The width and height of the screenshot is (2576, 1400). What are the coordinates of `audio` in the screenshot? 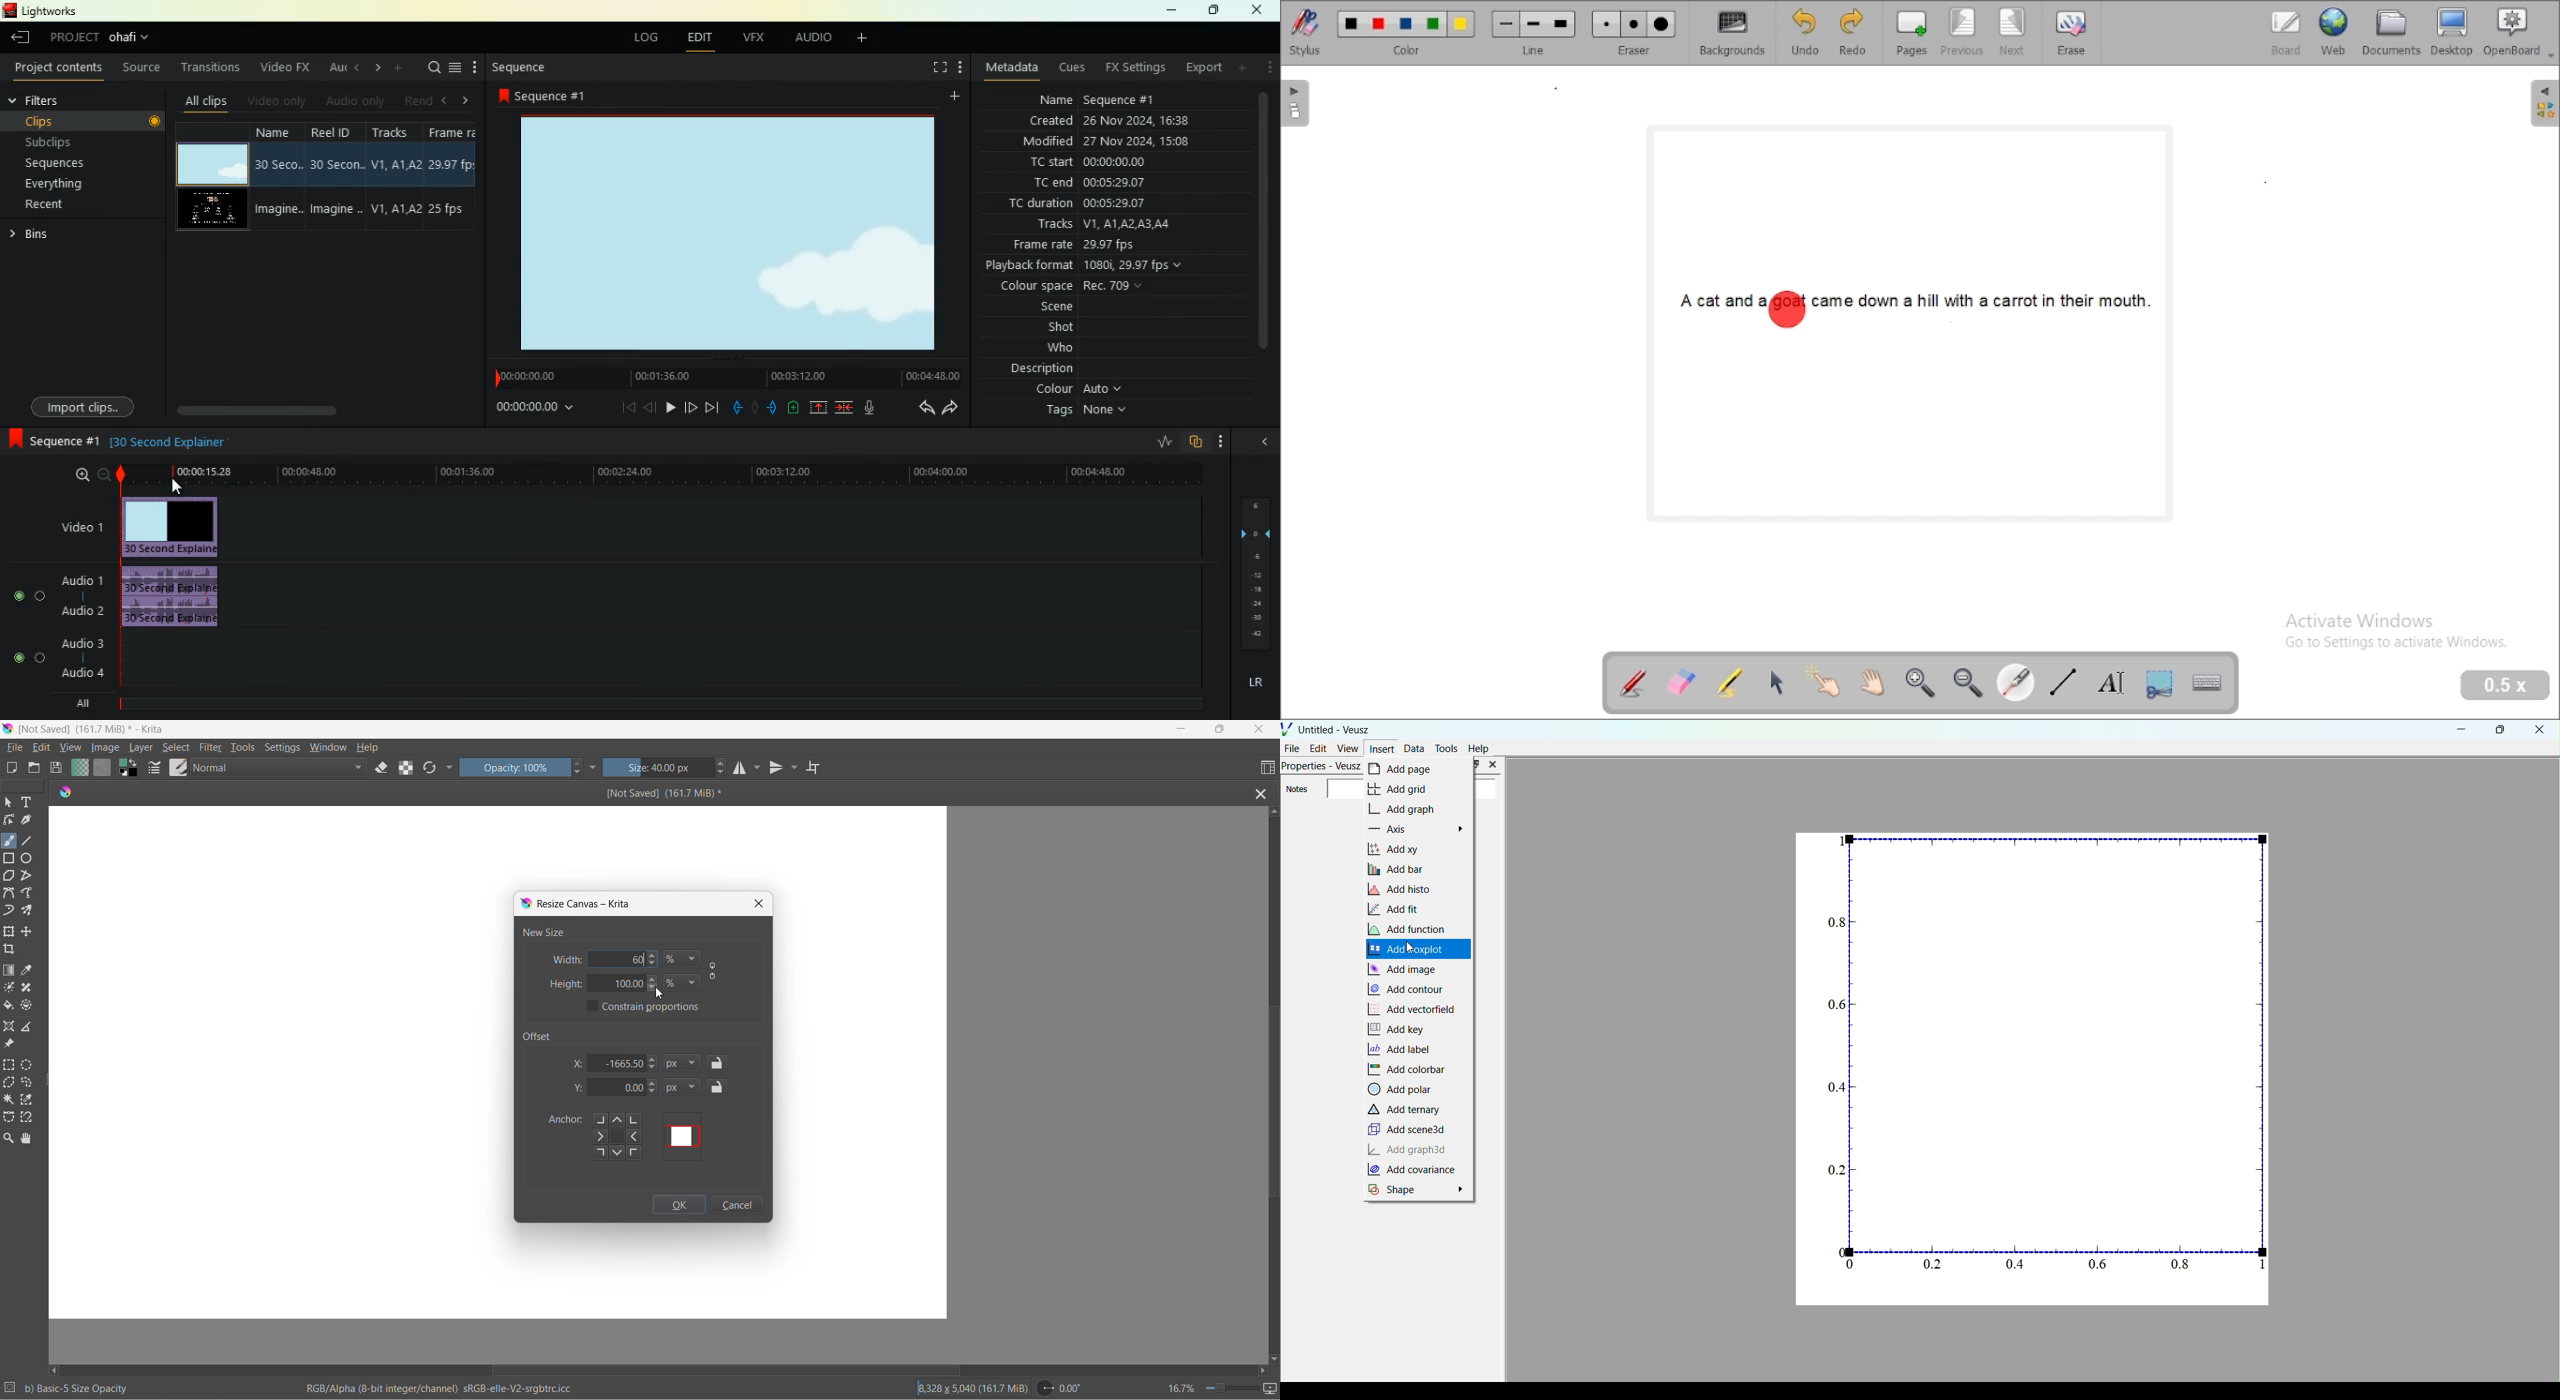 It's located at (175, 600).